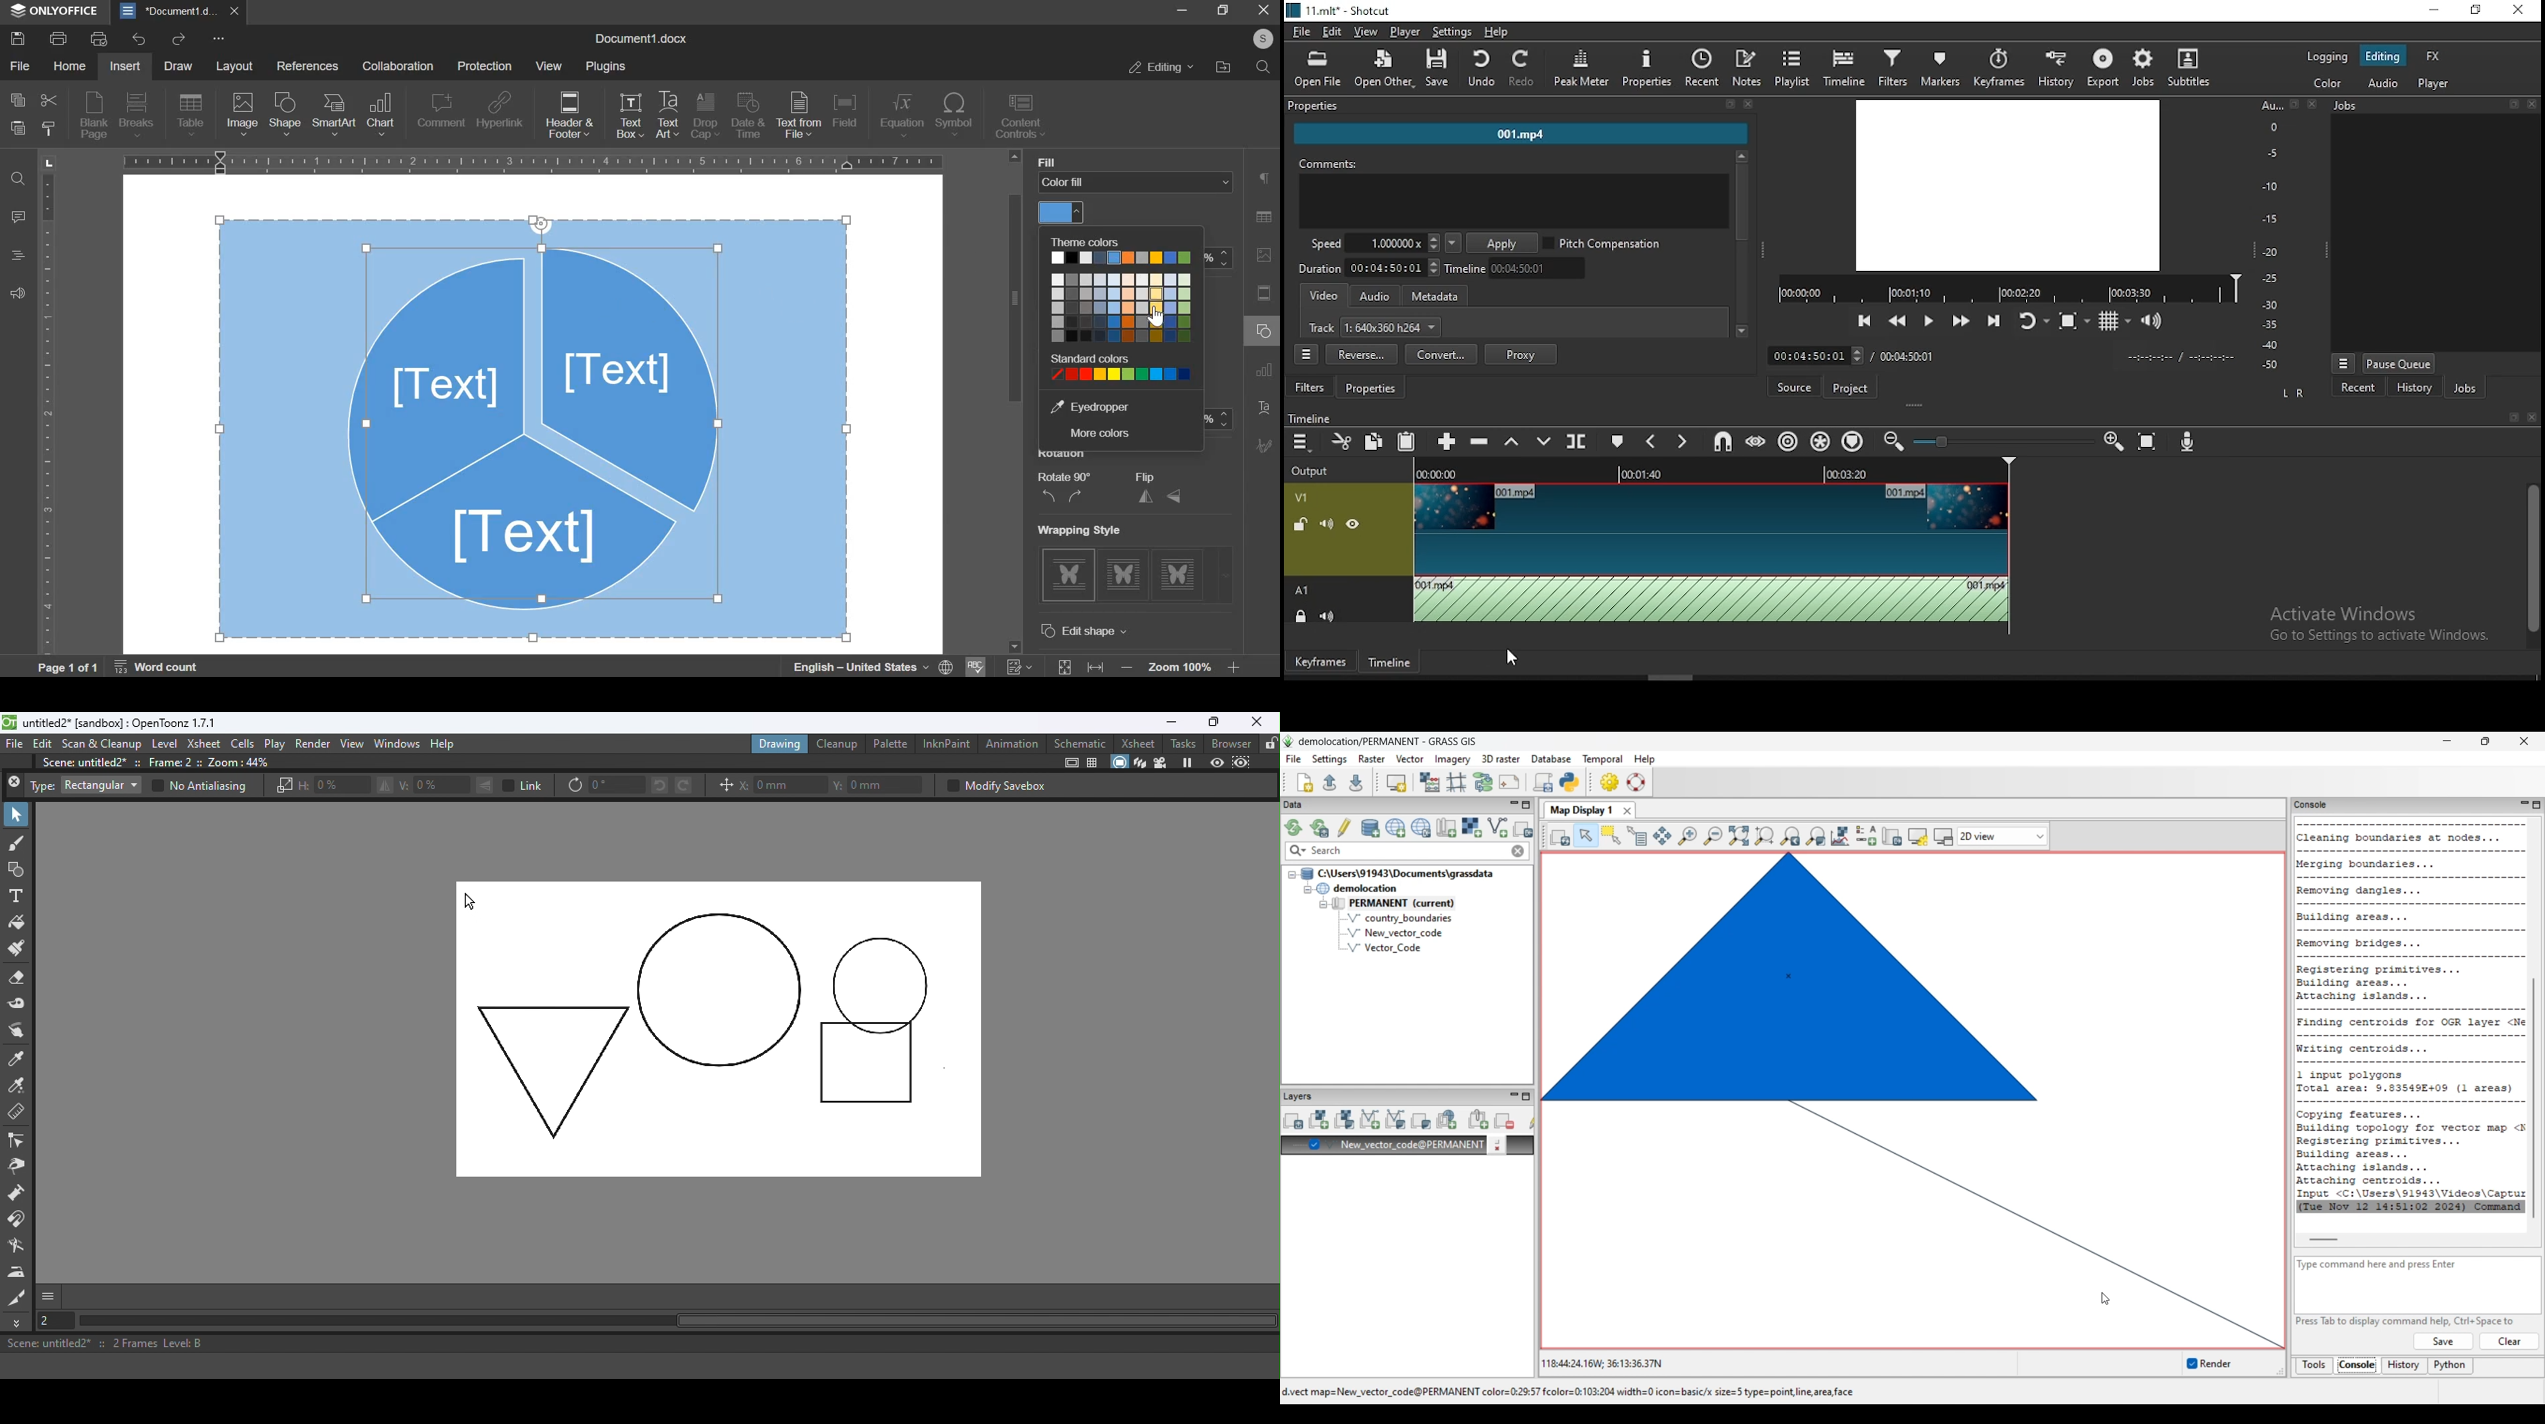 Image resolution: width=2548 pixels, height=1428 pixels. What do you see at coordinates (2179, 358) in the screenshot?
I see `time` at bounding box center [2179, 358].